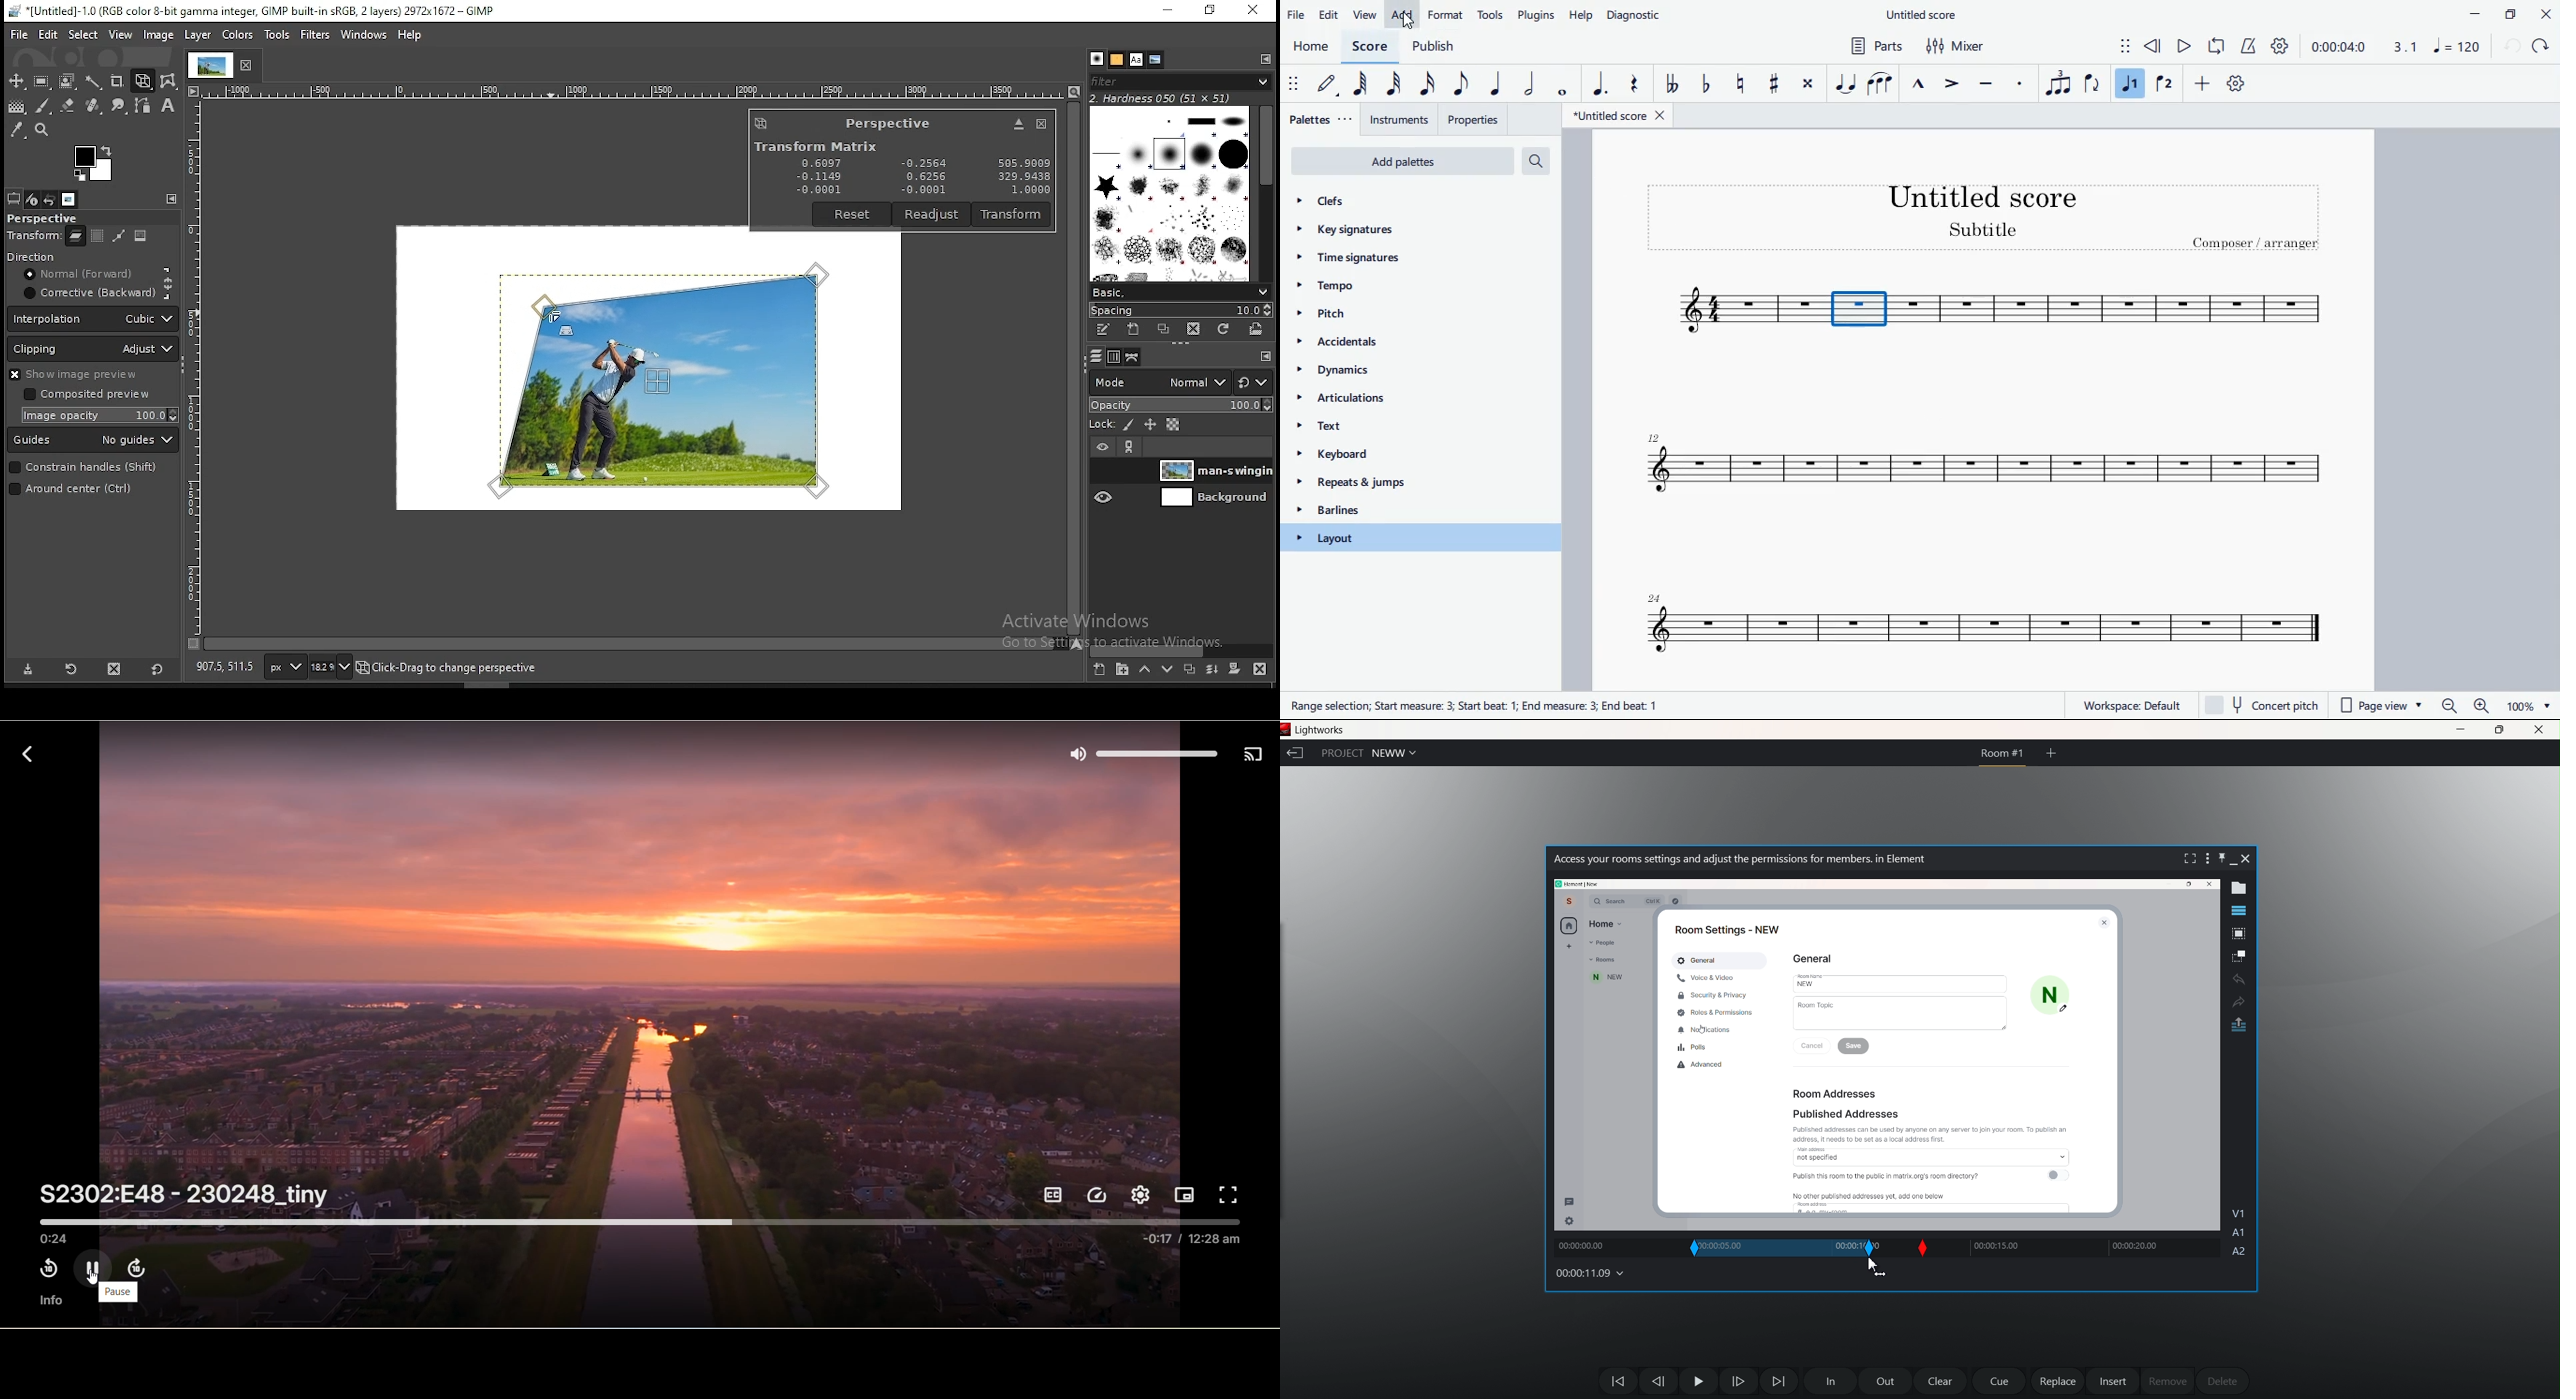 This screenshot has height=1400, width=2576. I want to click on timtline, so click(643, 1220).